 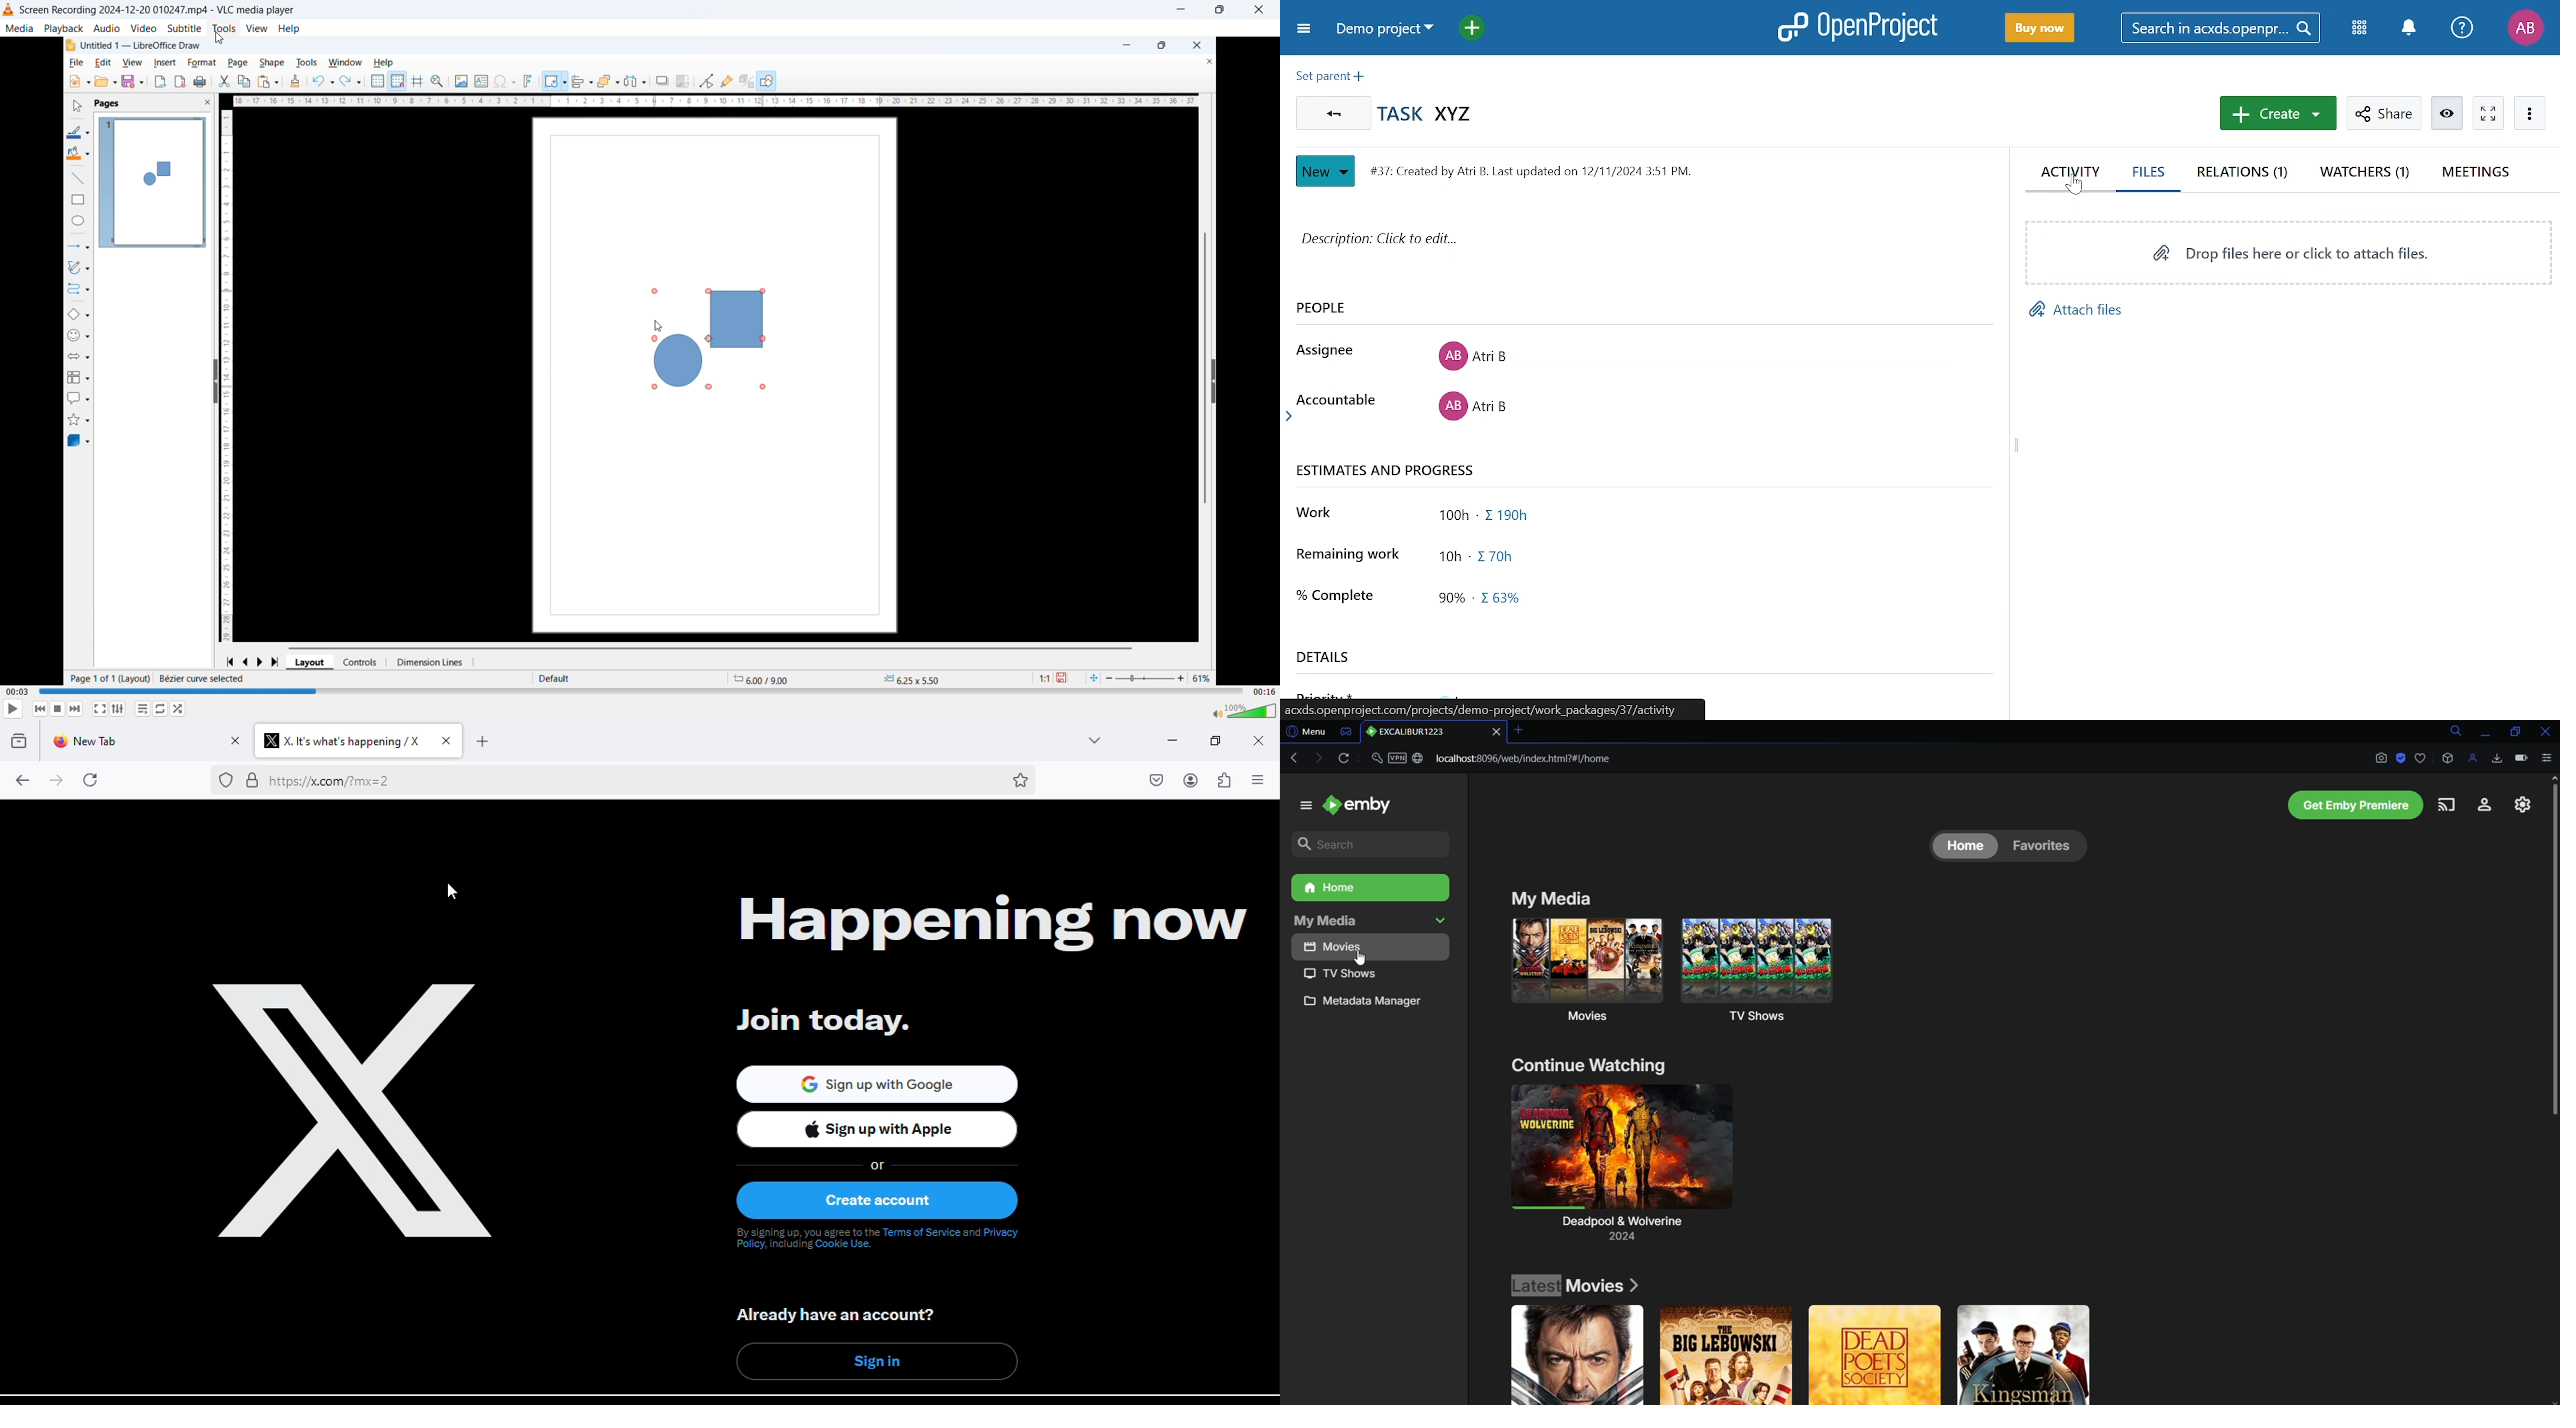 I want to click on My media, so click(x=1371, y=922).